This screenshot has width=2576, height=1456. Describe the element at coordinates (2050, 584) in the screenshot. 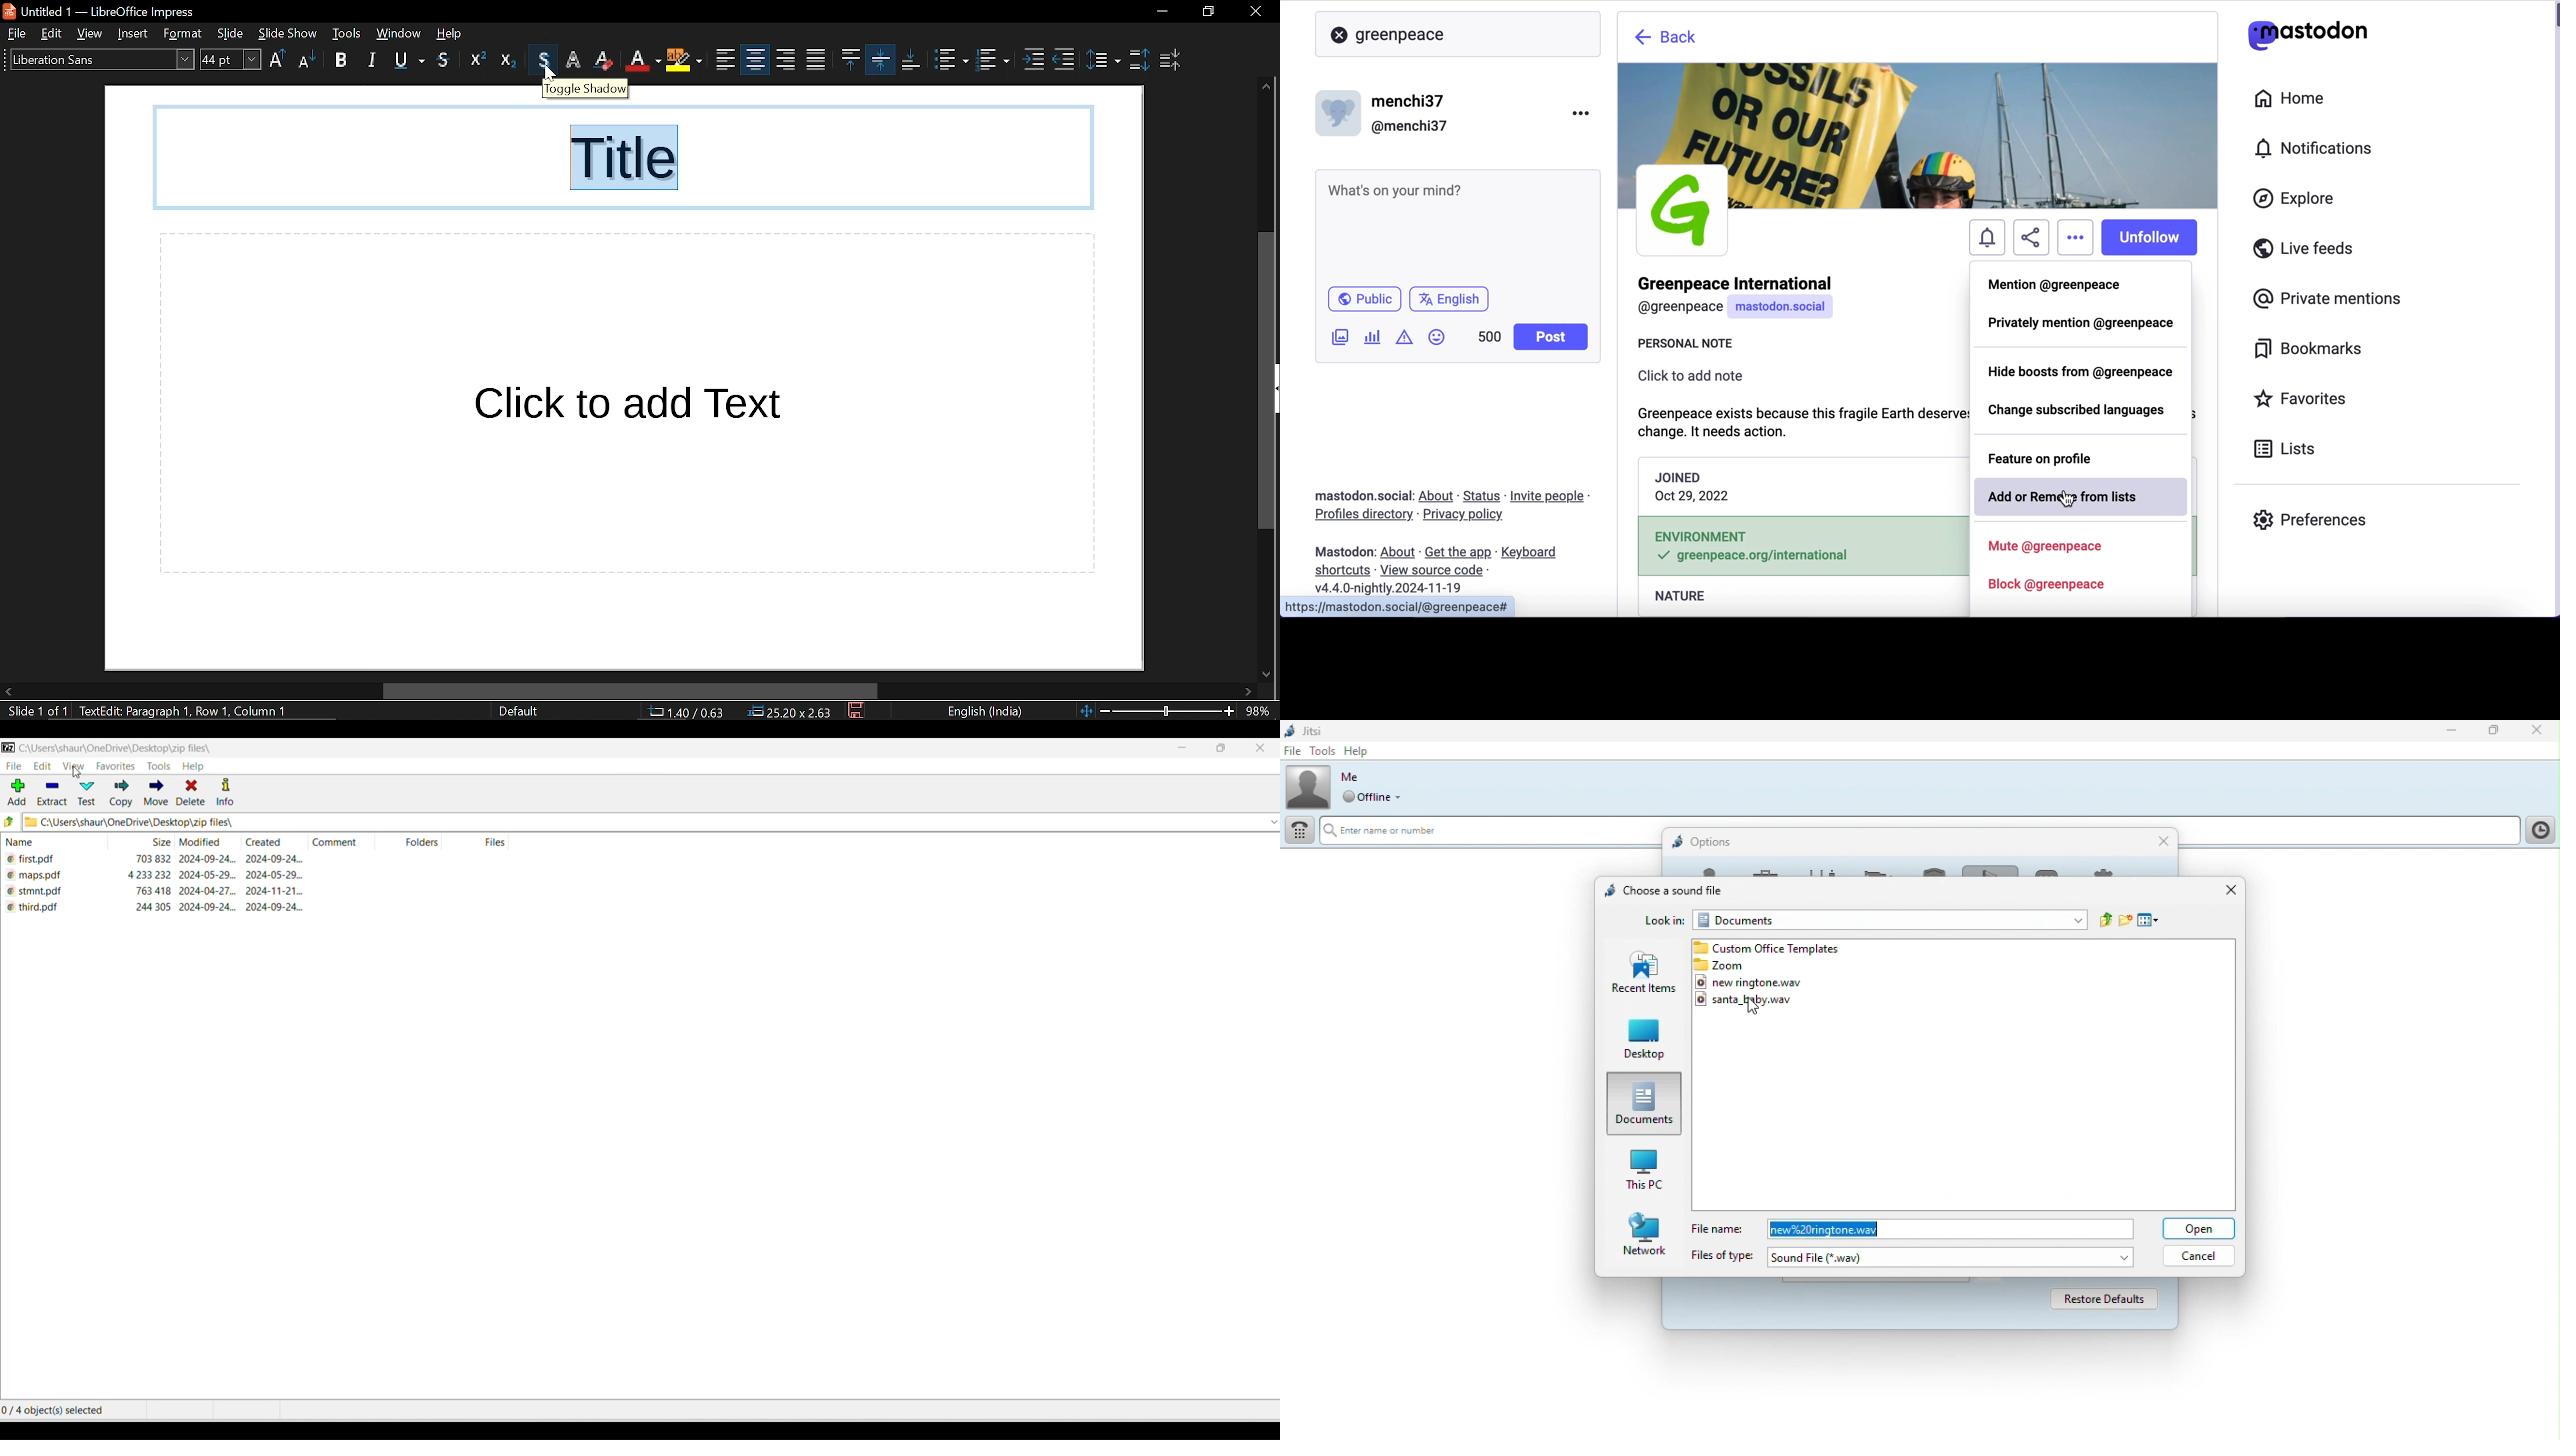

I see `block greenpeace` at that location.